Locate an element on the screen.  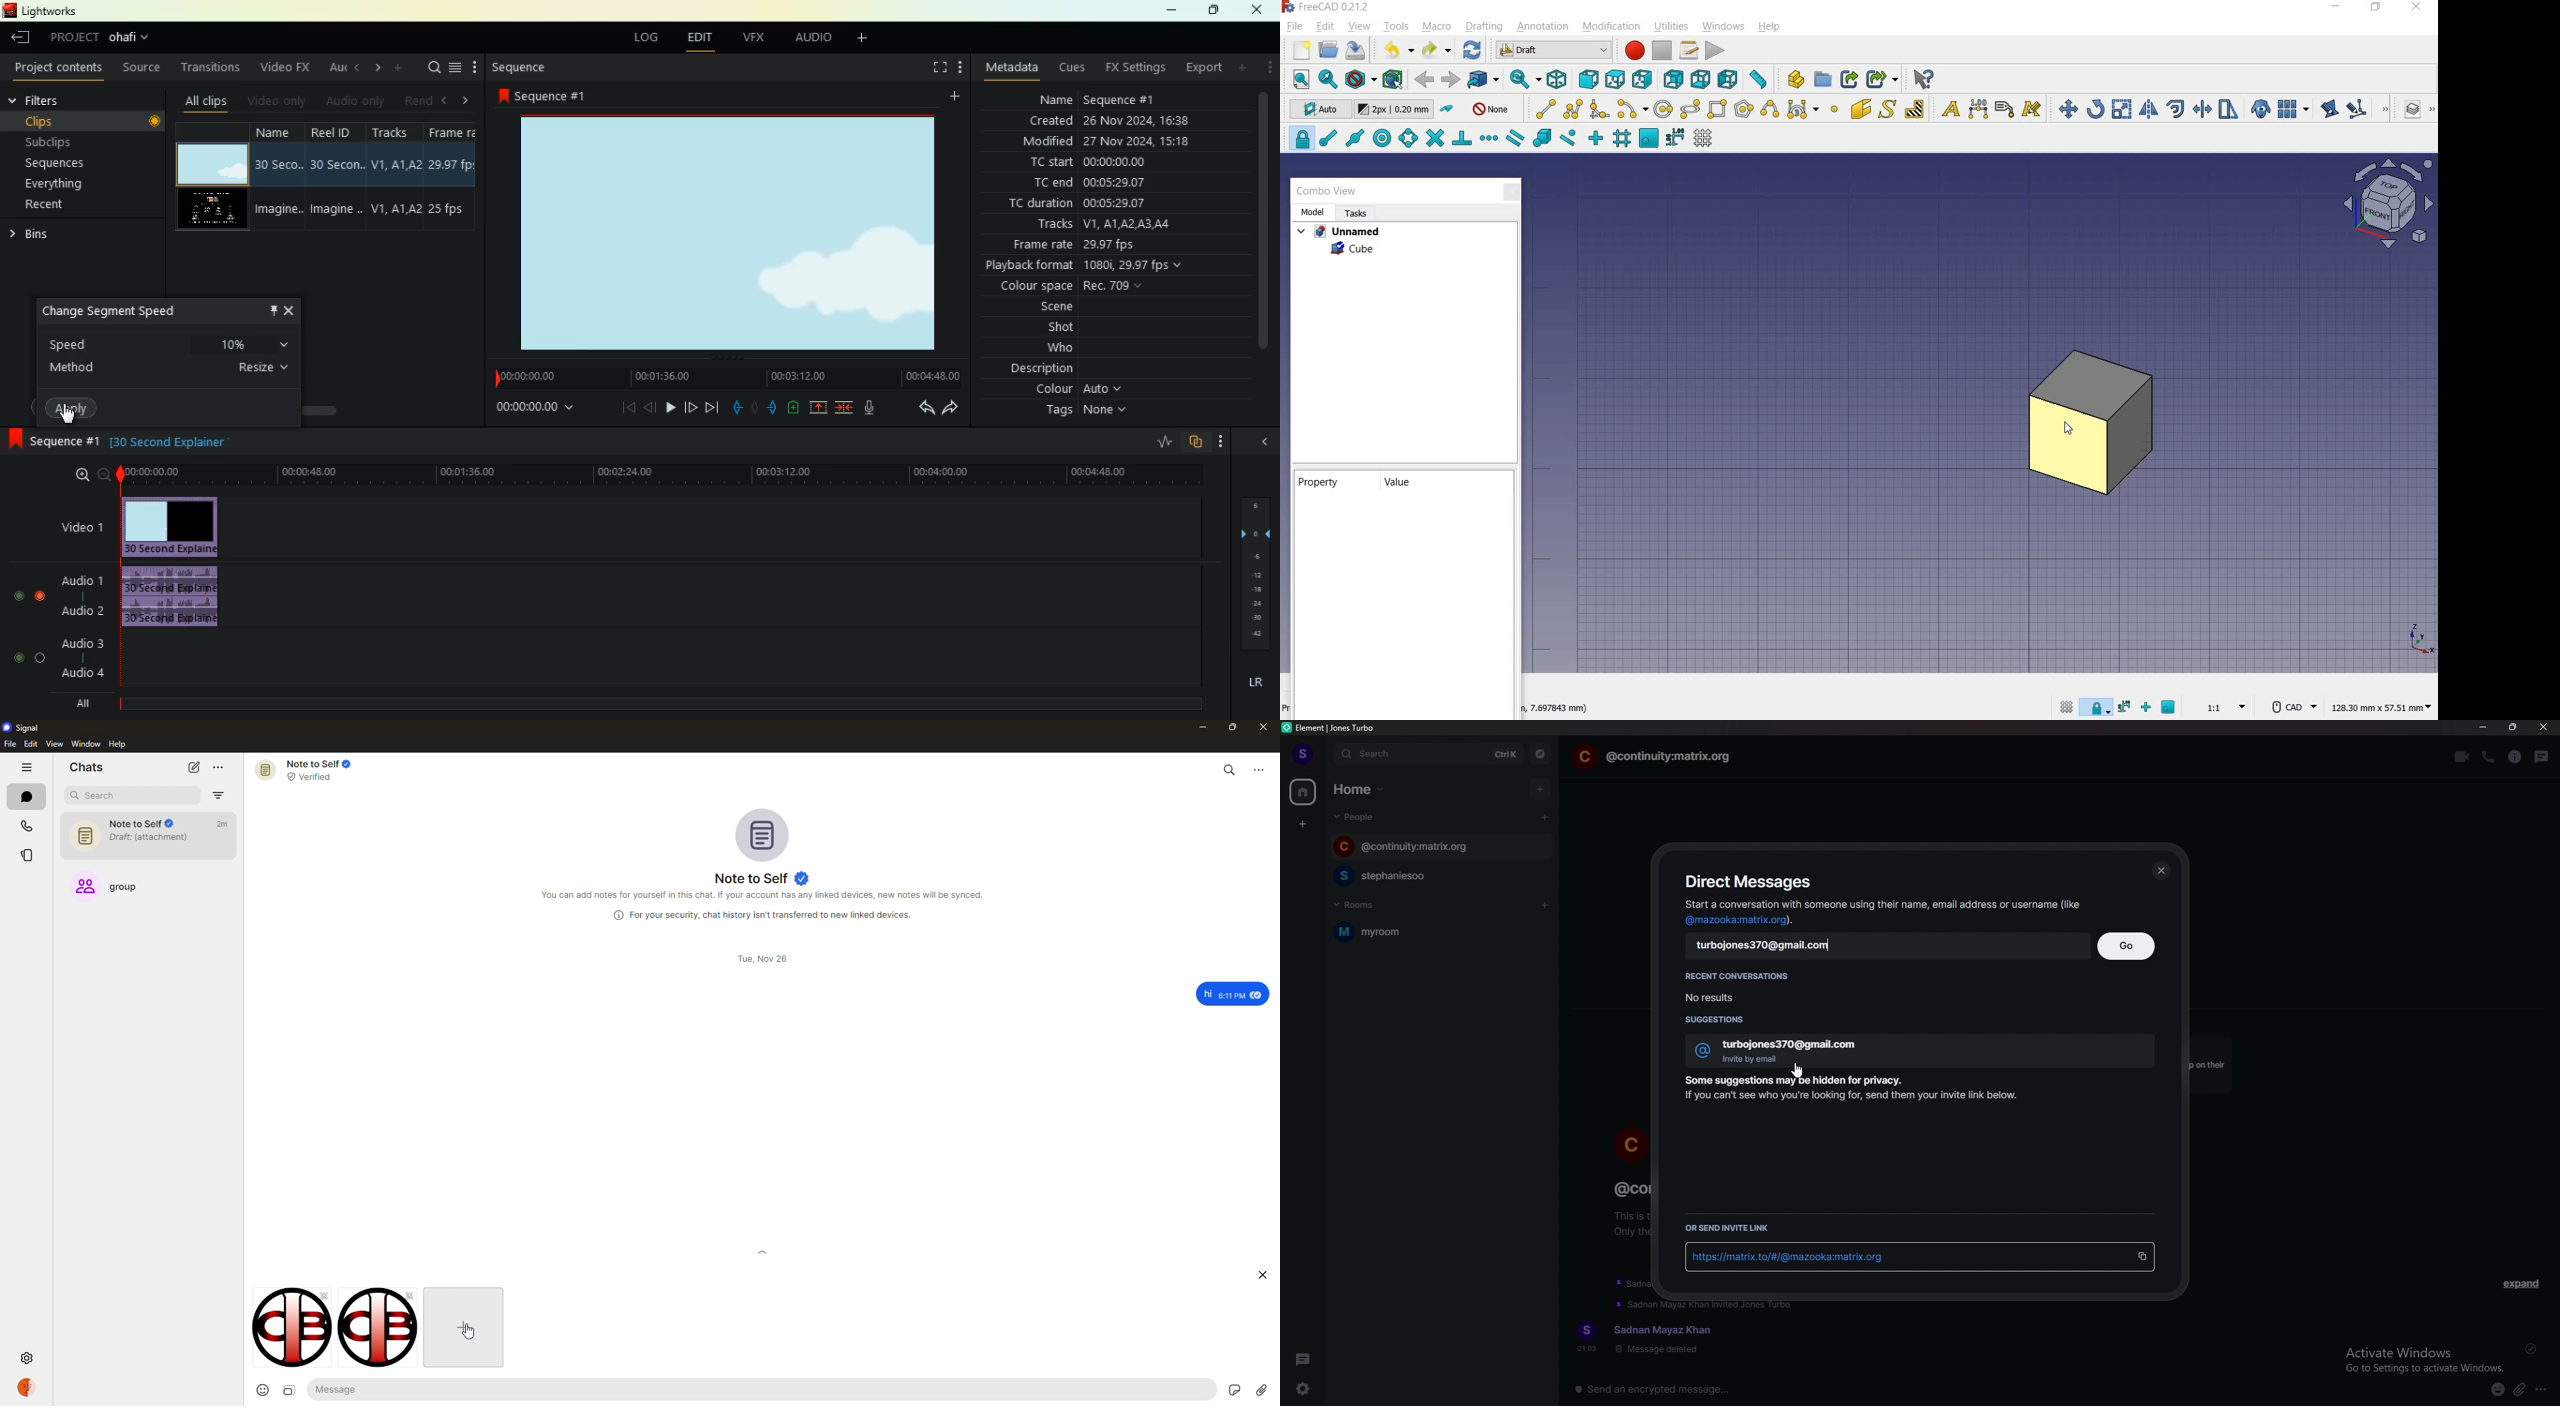
move is located at coordinates (2066, 108).